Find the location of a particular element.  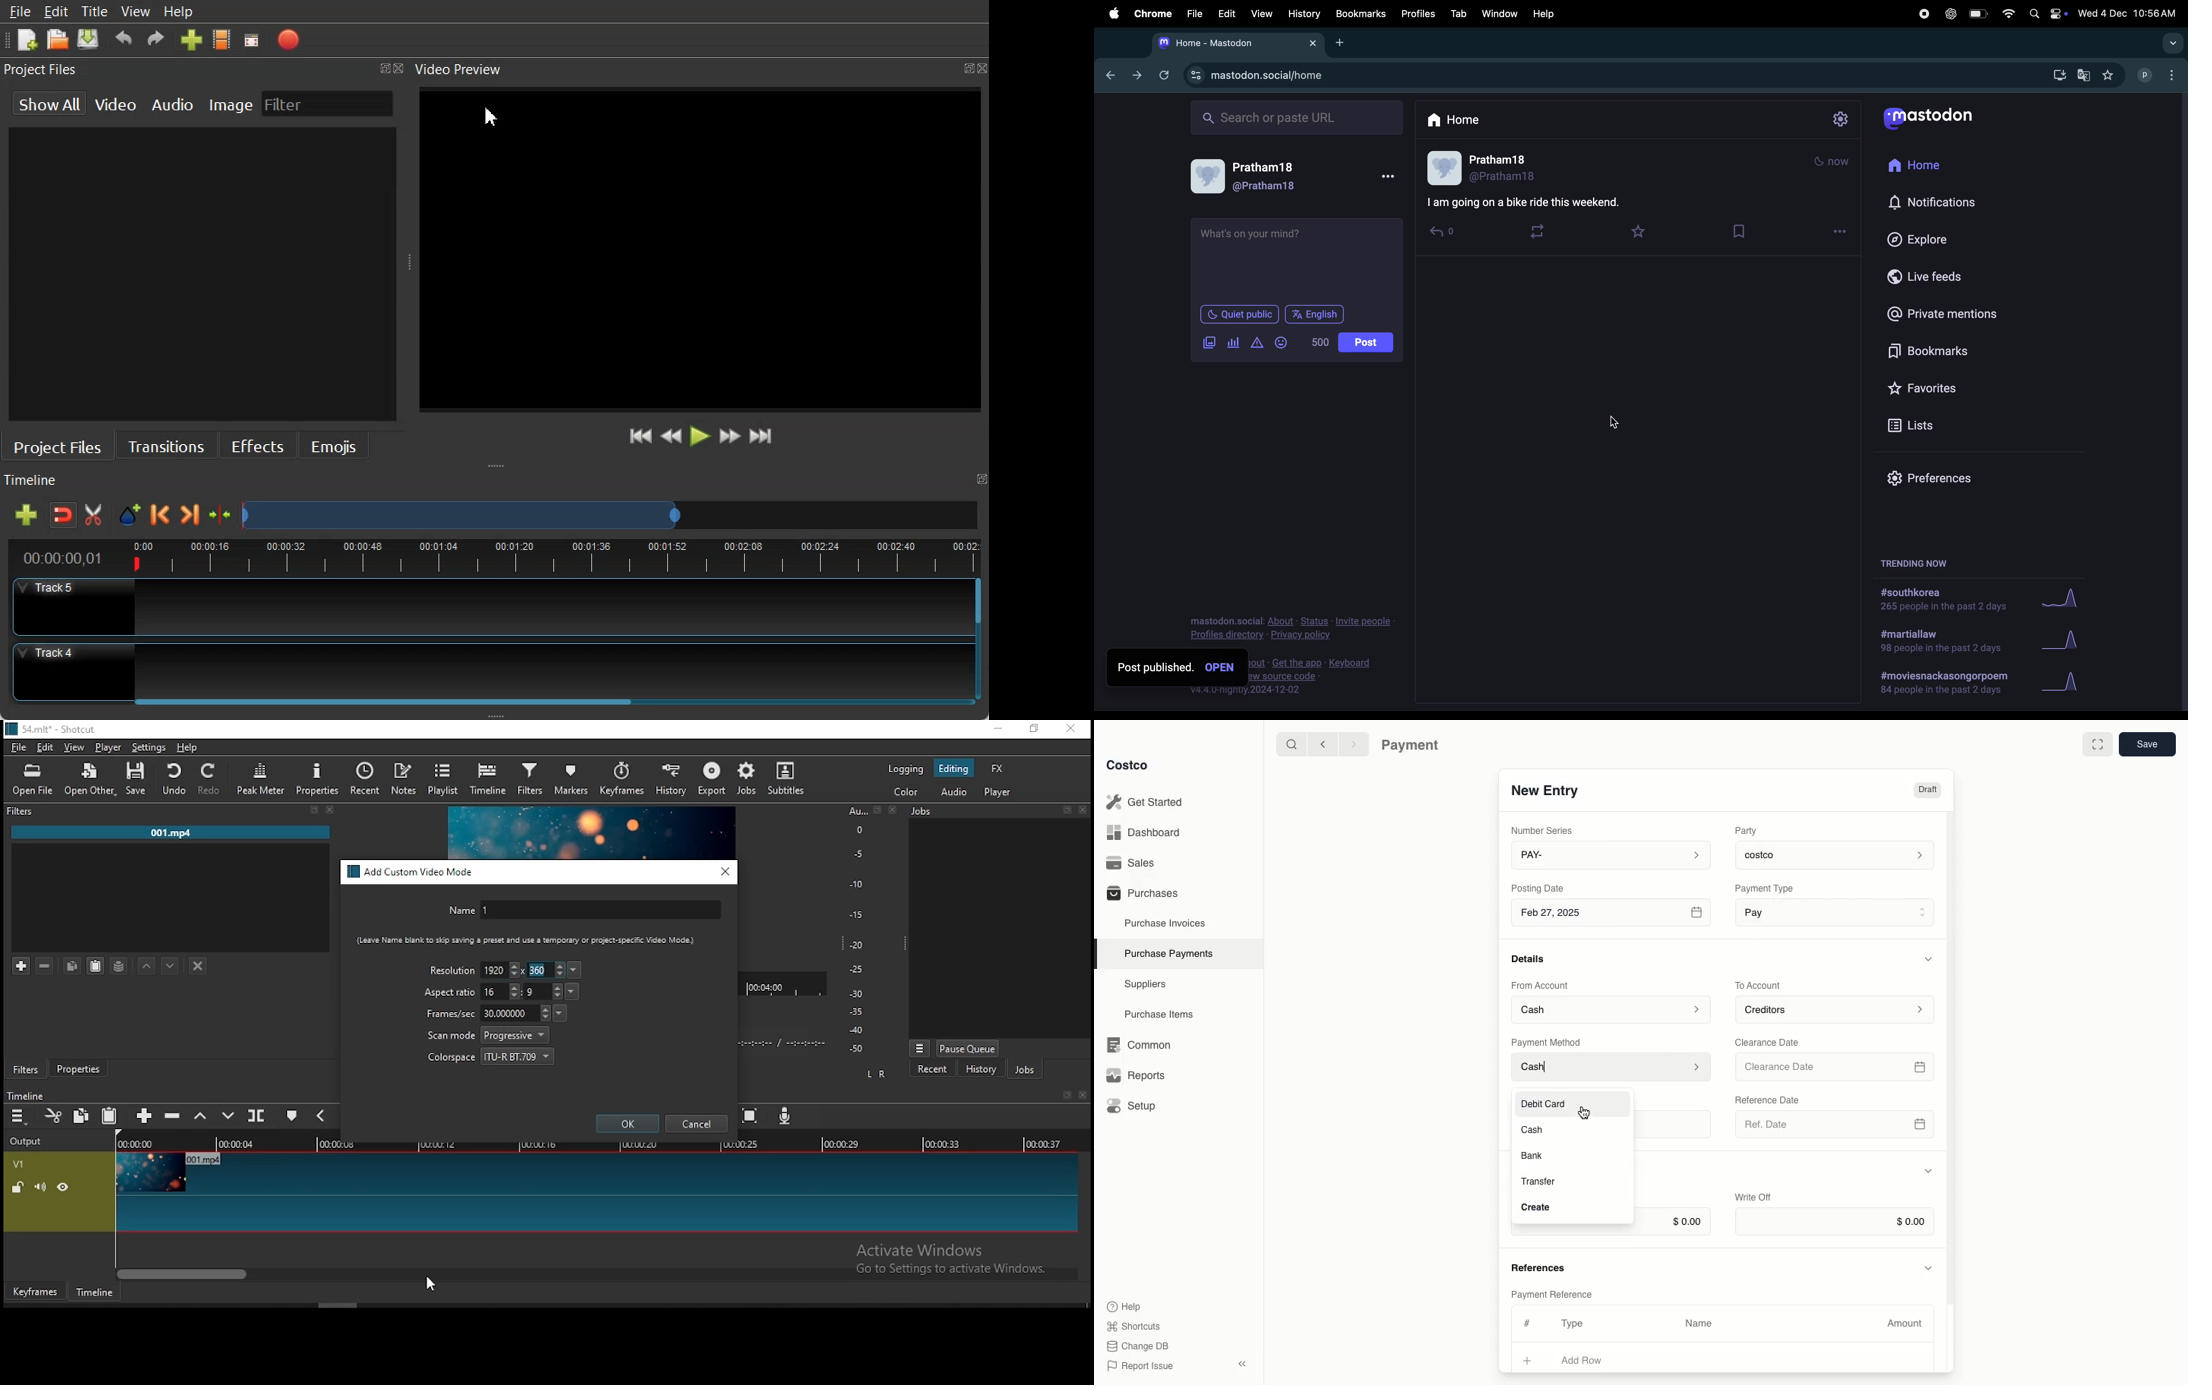

Payment Method is located at coordinates (1548, 1042).